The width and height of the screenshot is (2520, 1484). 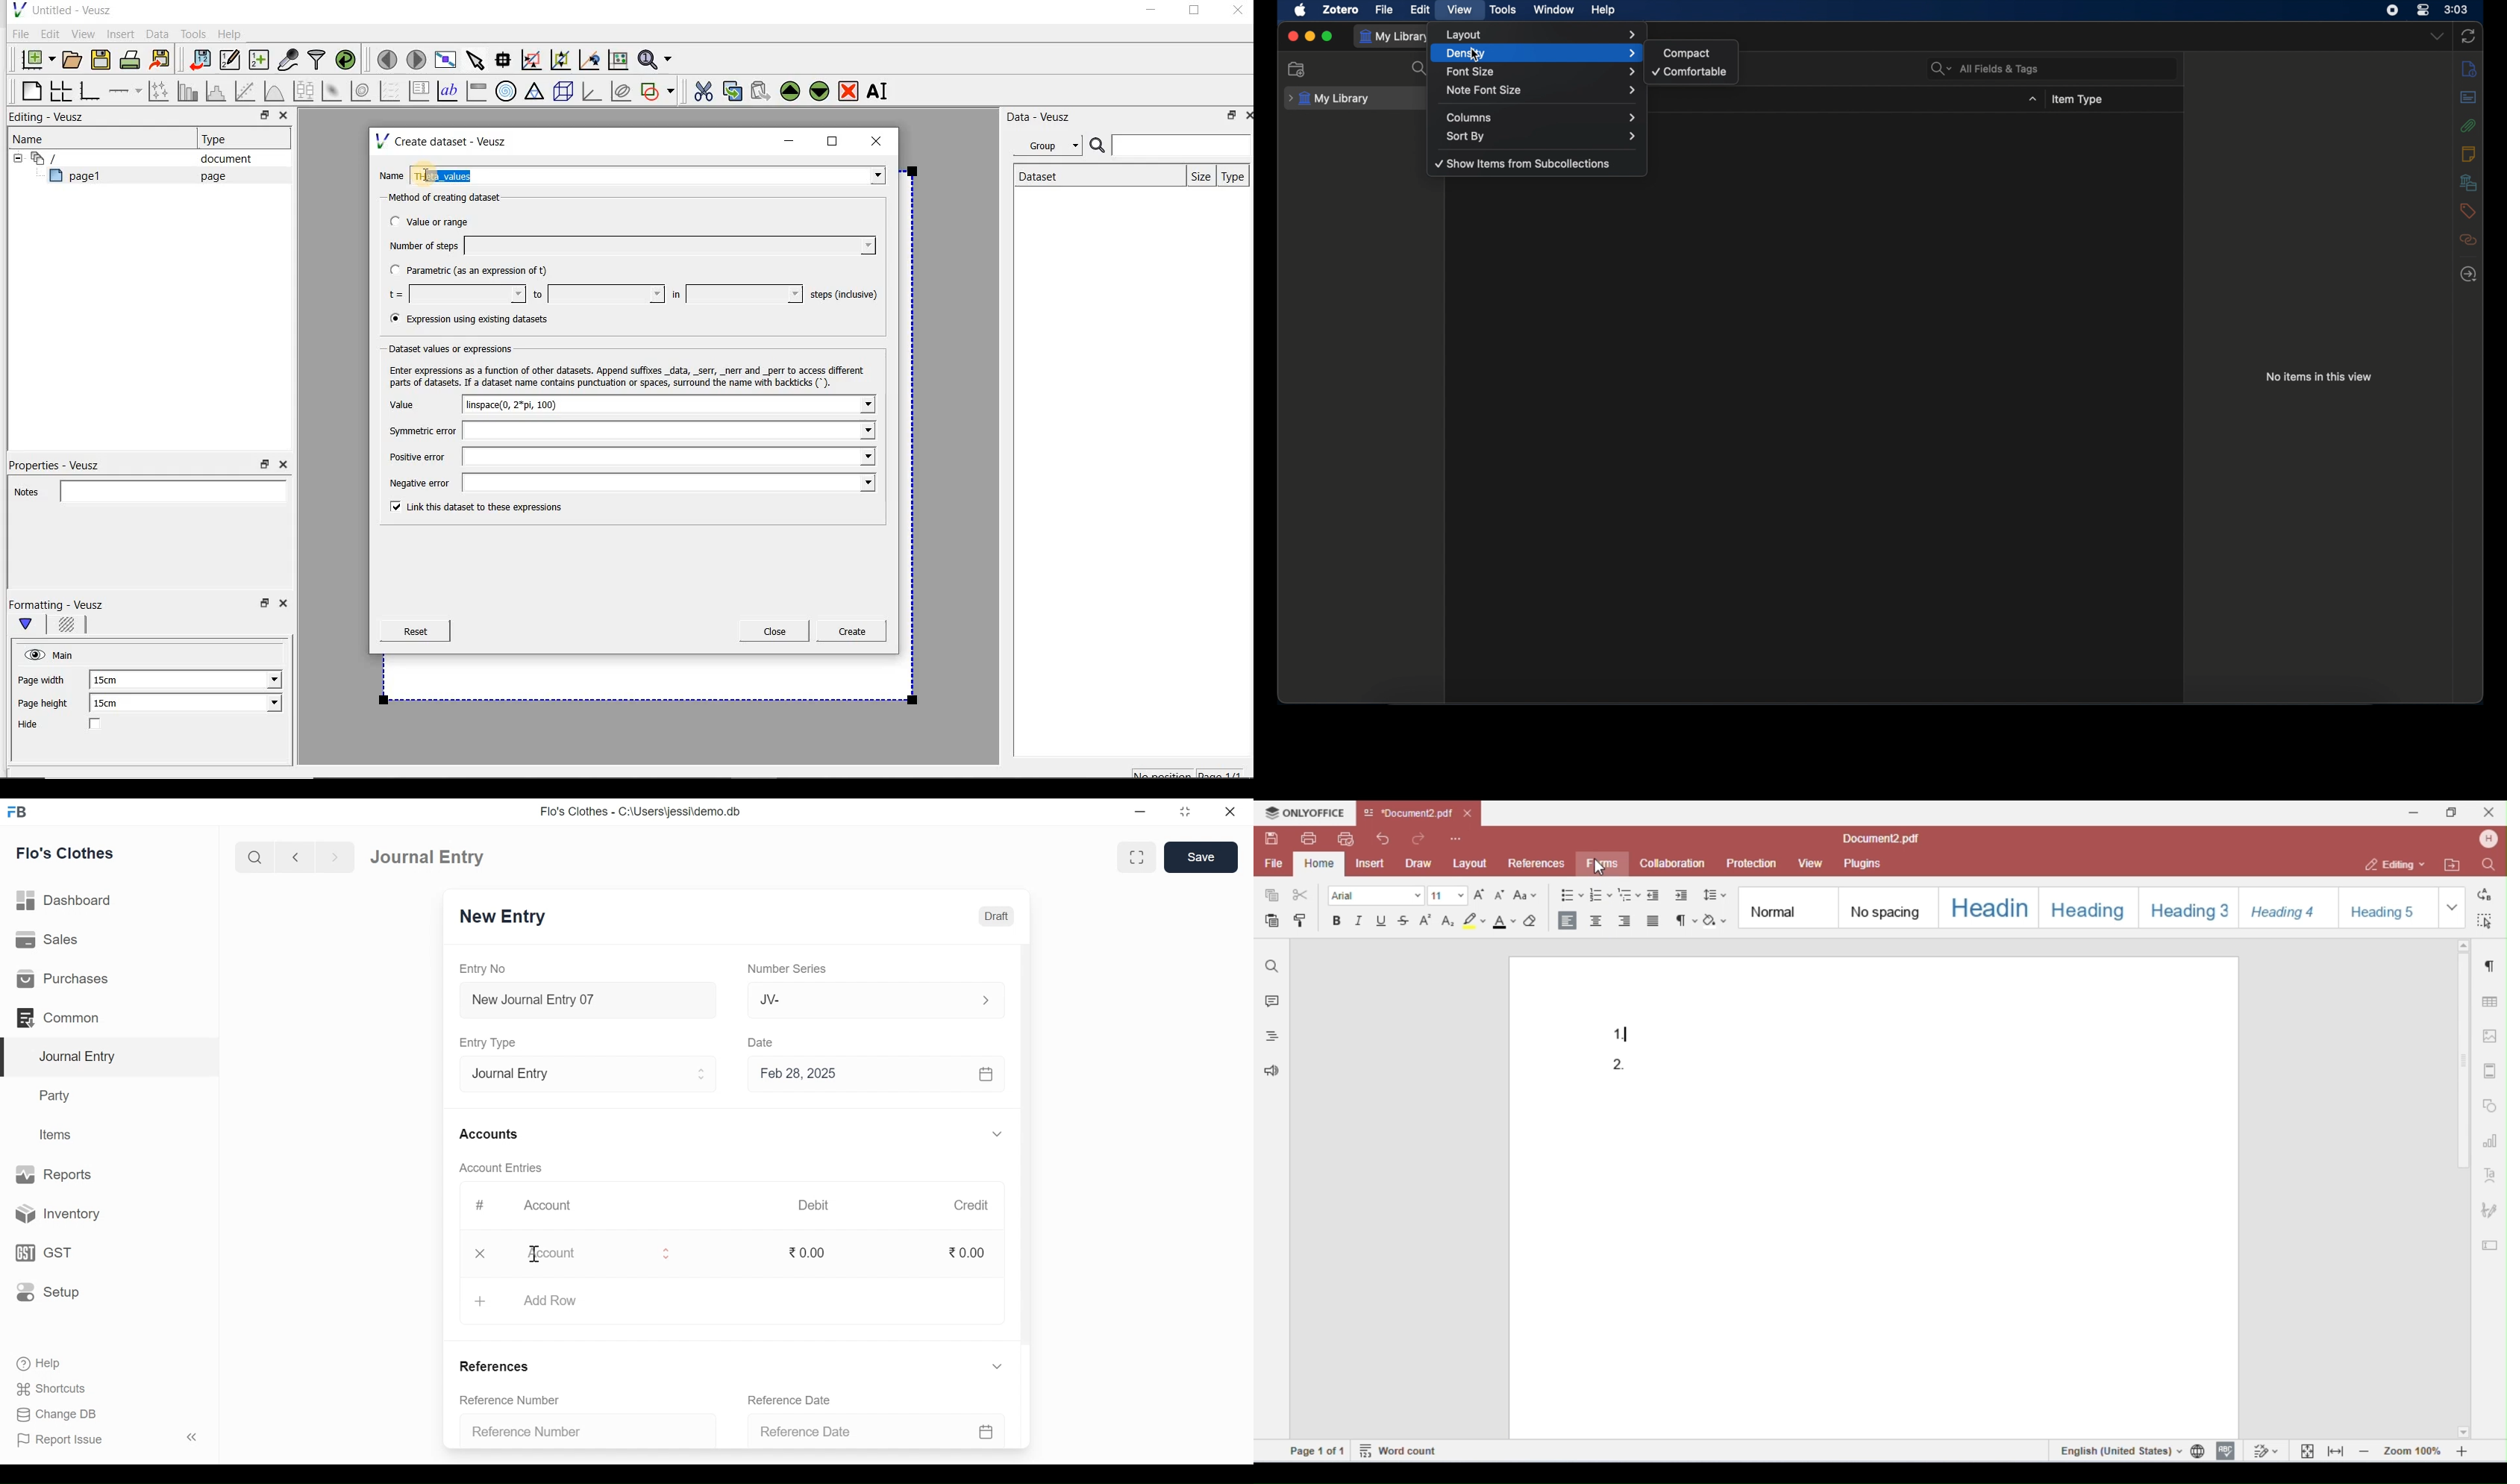 I want to click on 15cm, so click(x=115, y=704).